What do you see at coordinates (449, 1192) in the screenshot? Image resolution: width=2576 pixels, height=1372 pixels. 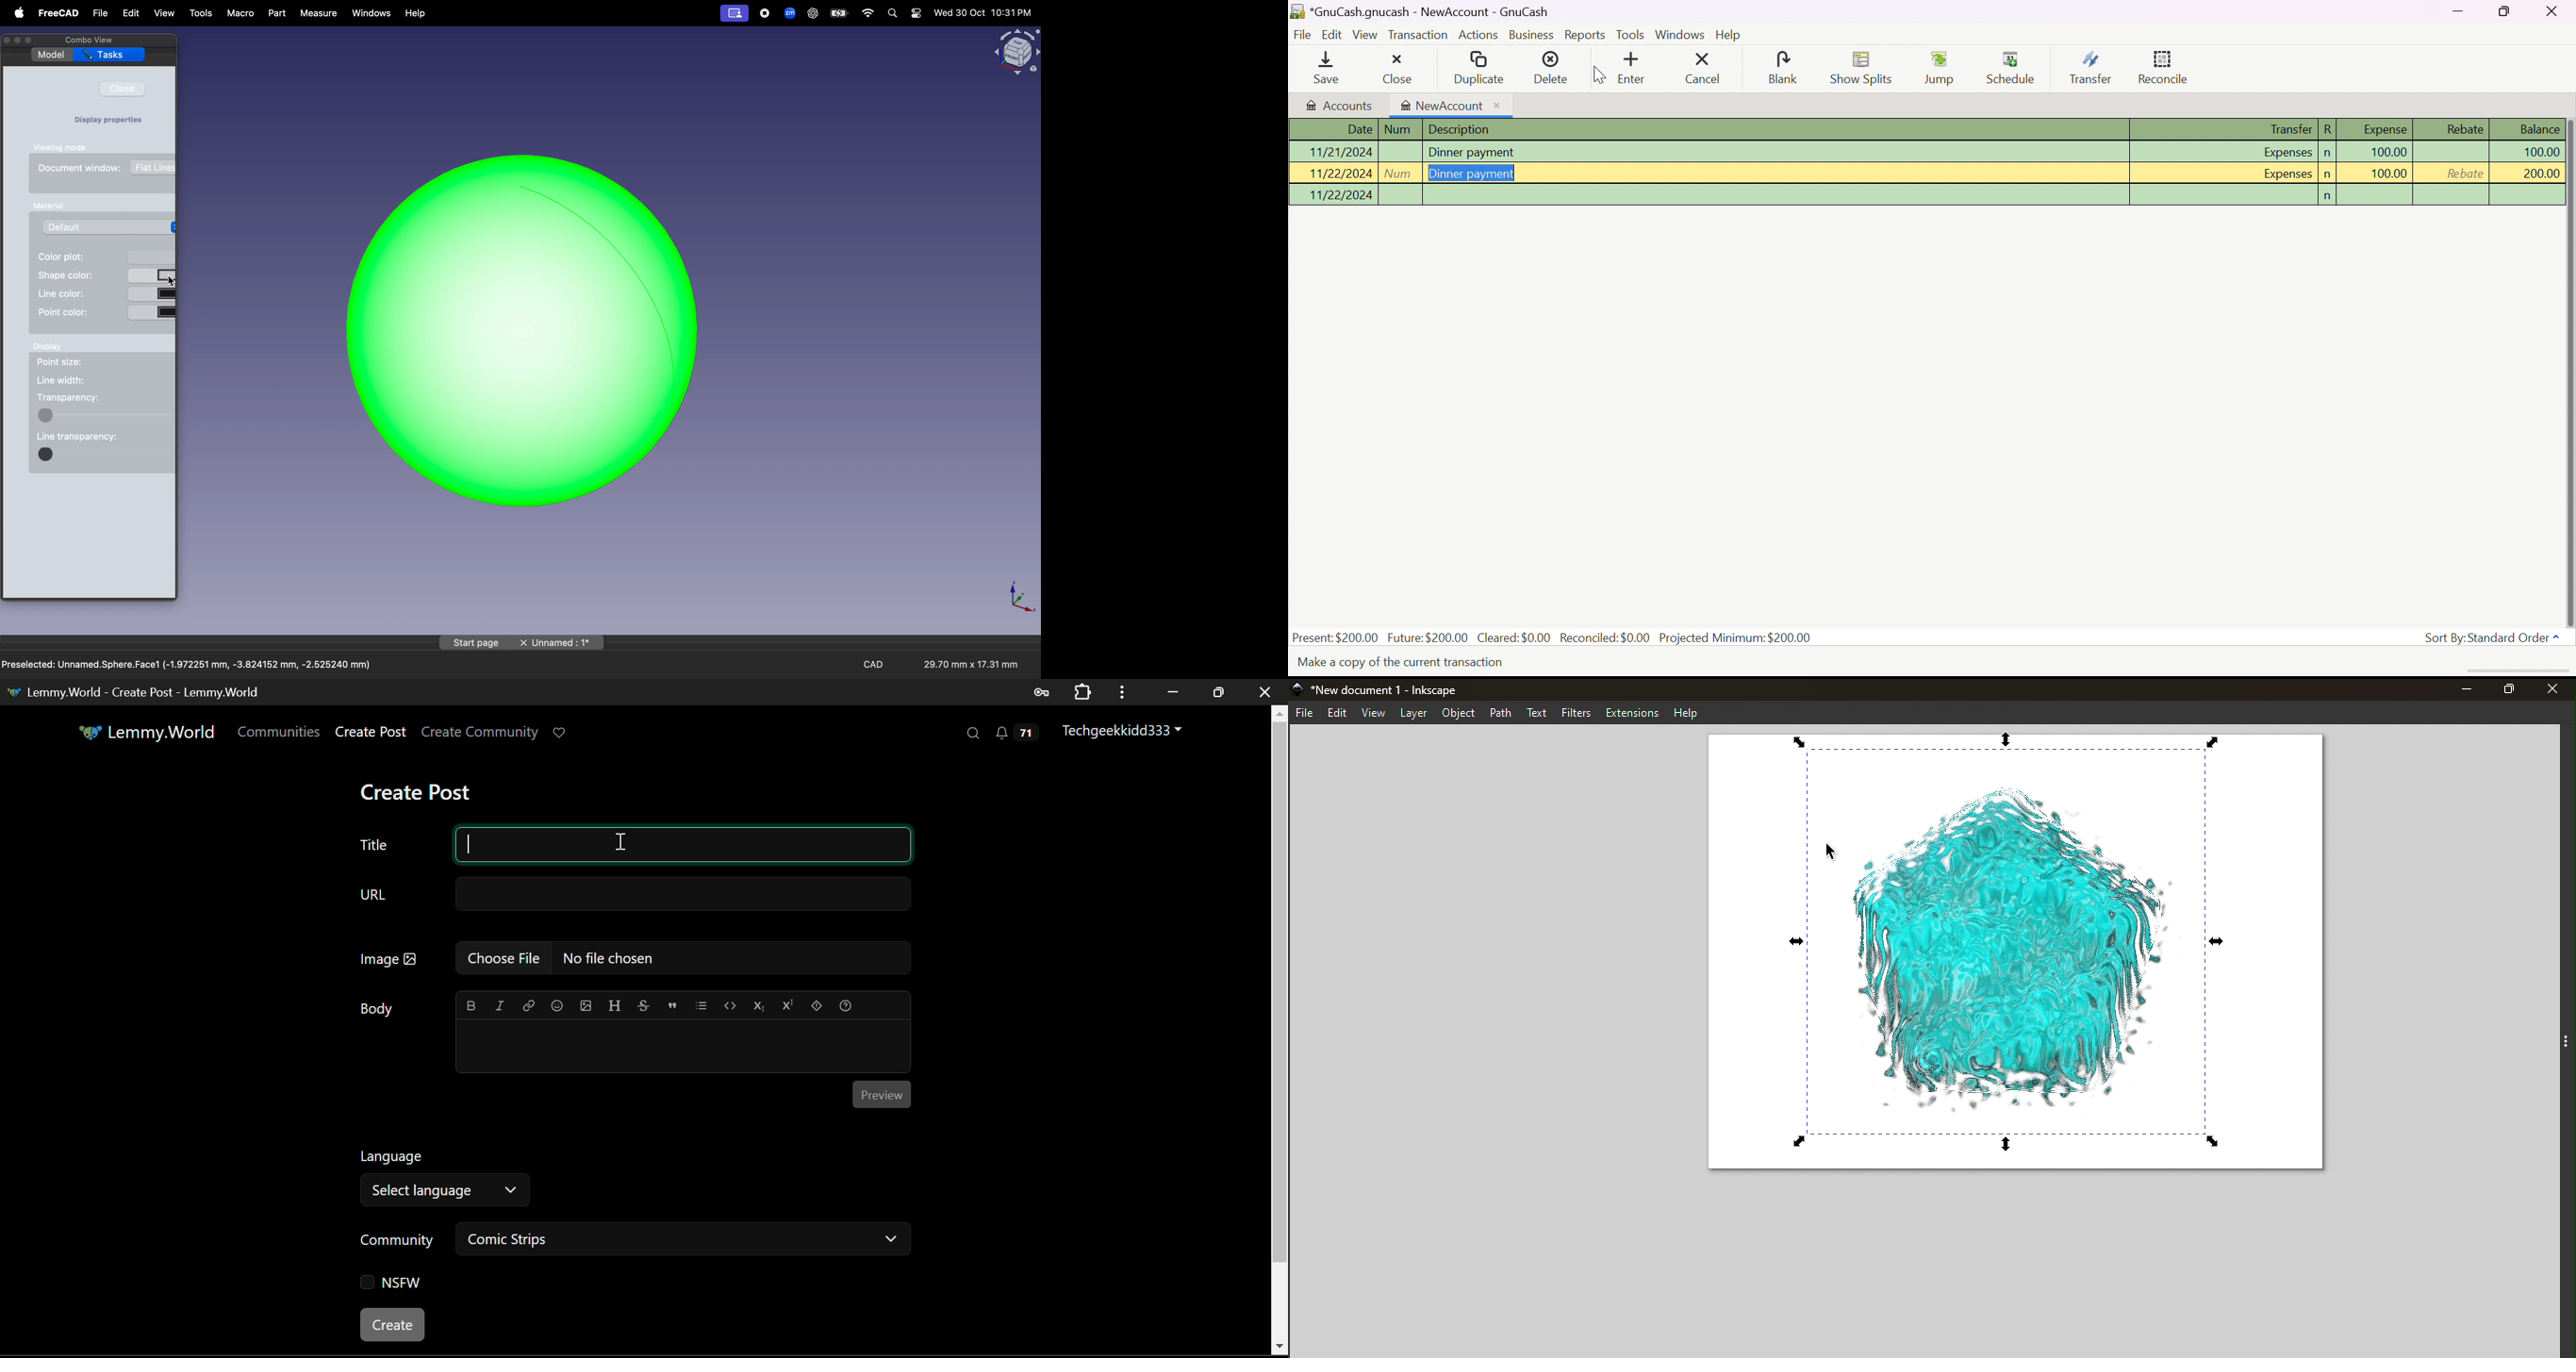 I see `Select Language` at bounding box center [449, 1192].